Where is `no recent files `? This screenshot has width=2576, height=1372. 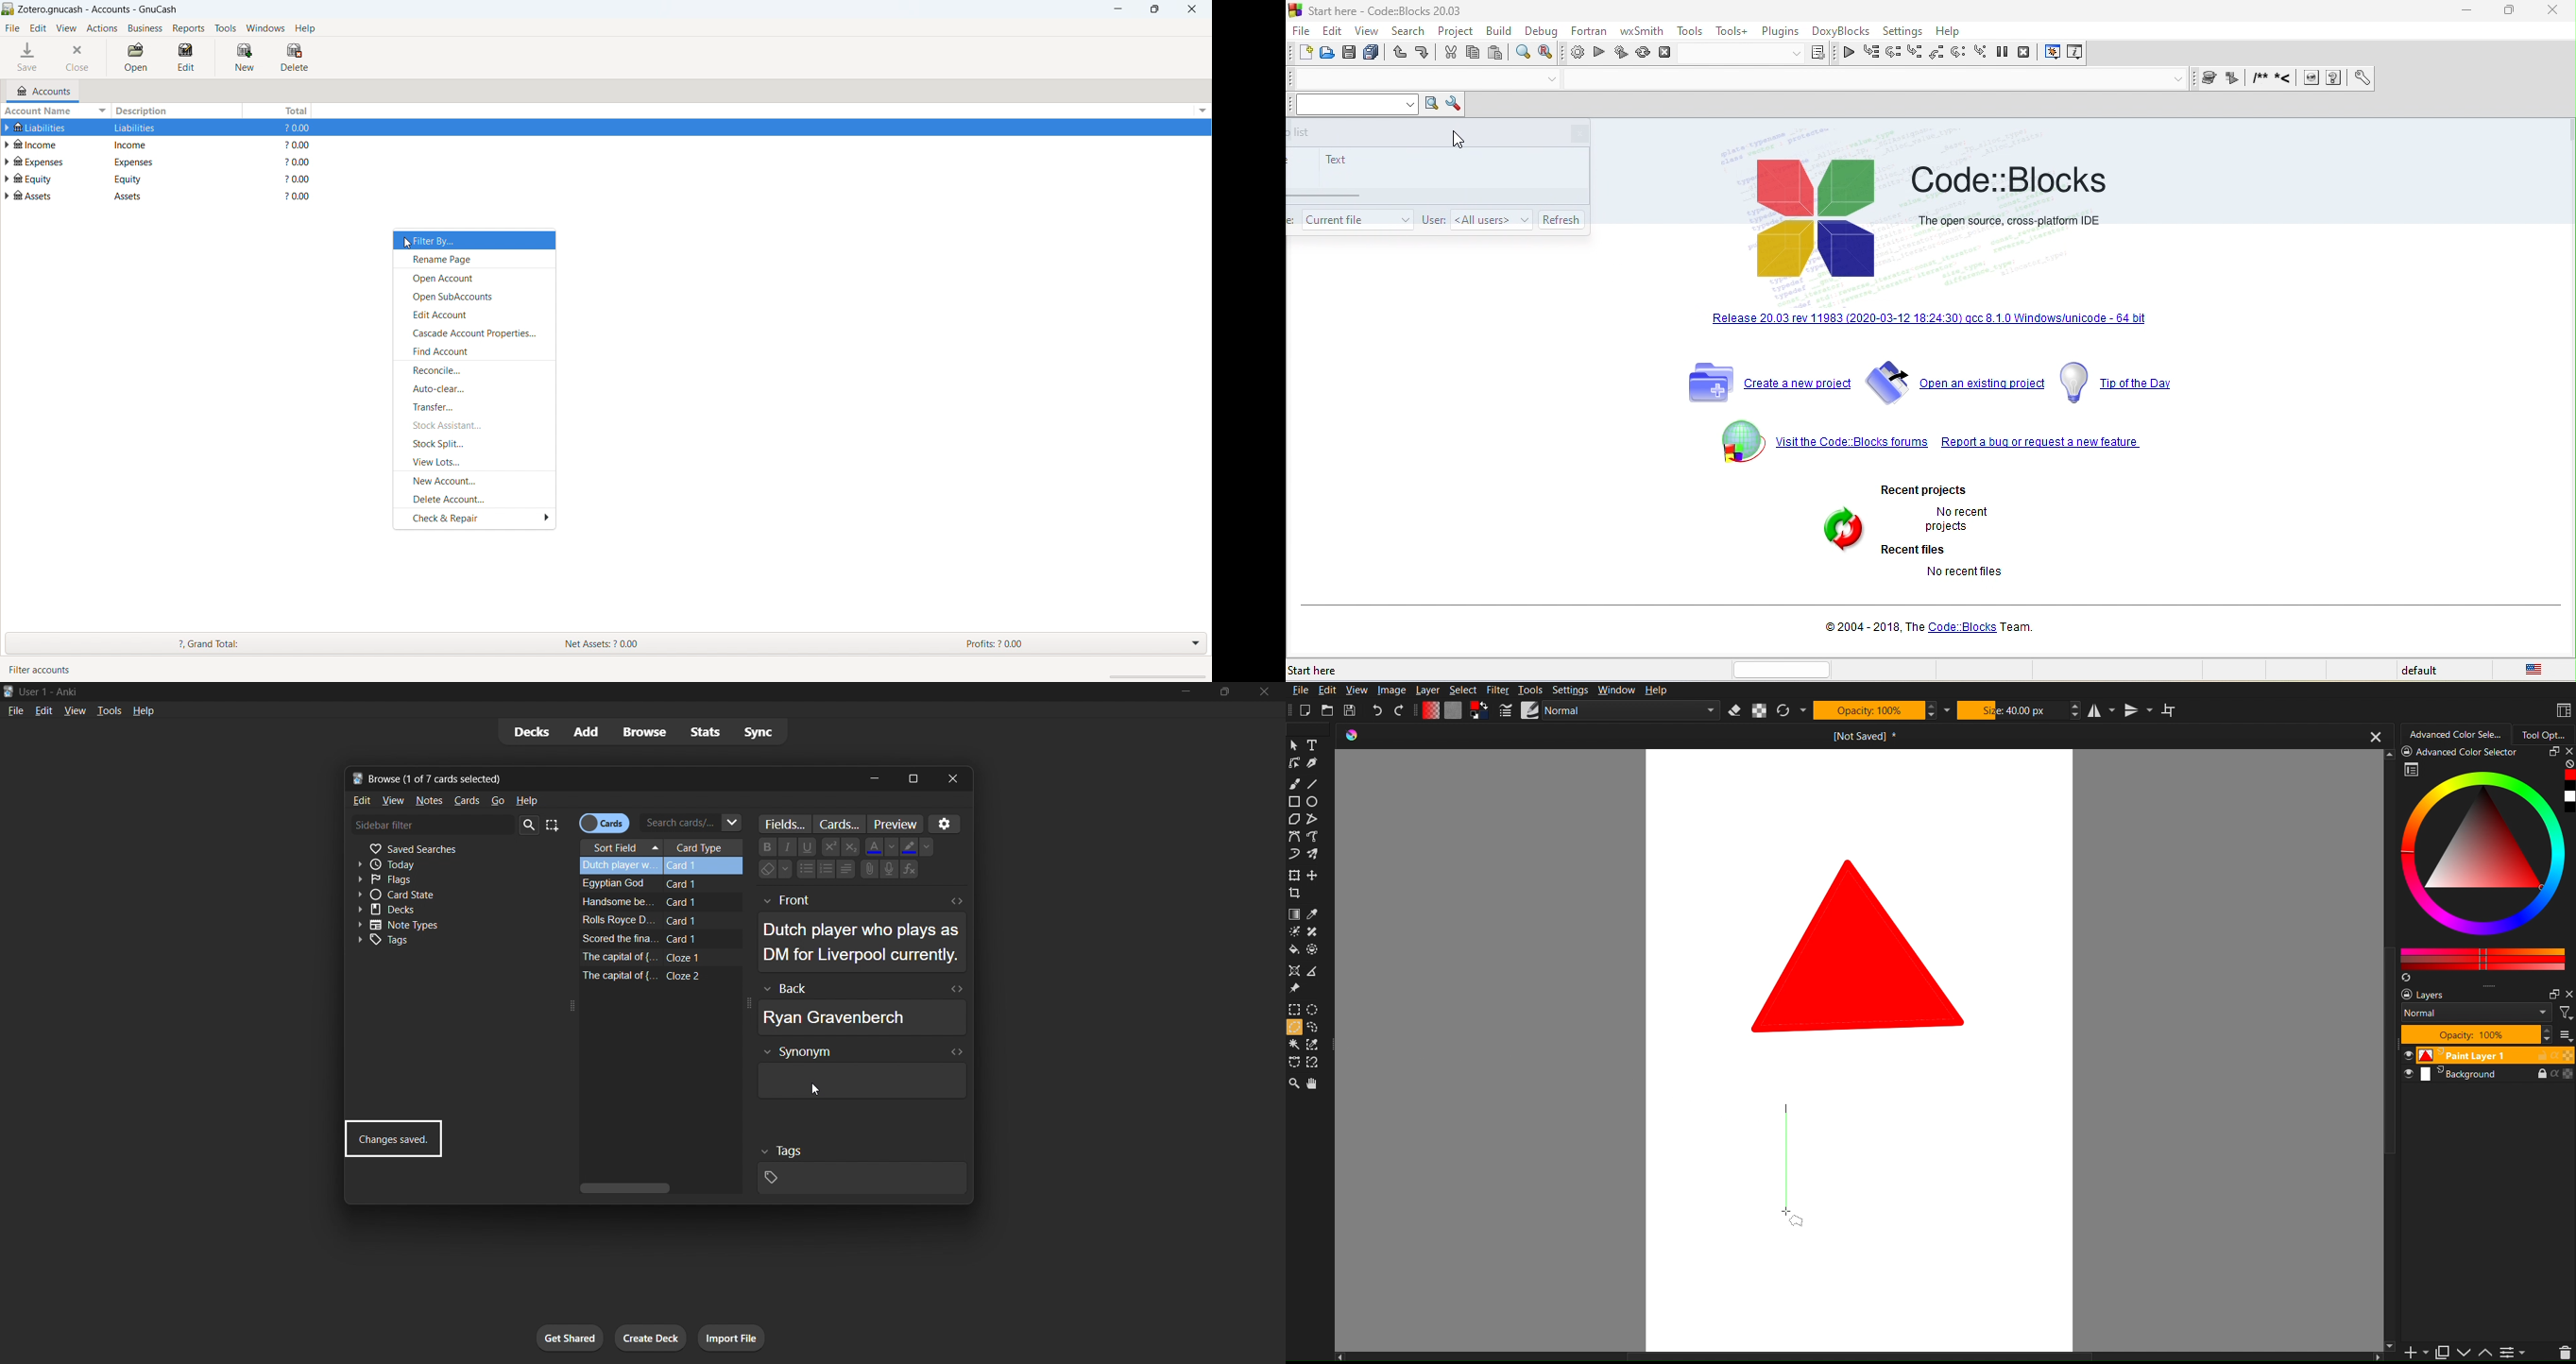 no recent files  is located at coordinates (1986, 581).